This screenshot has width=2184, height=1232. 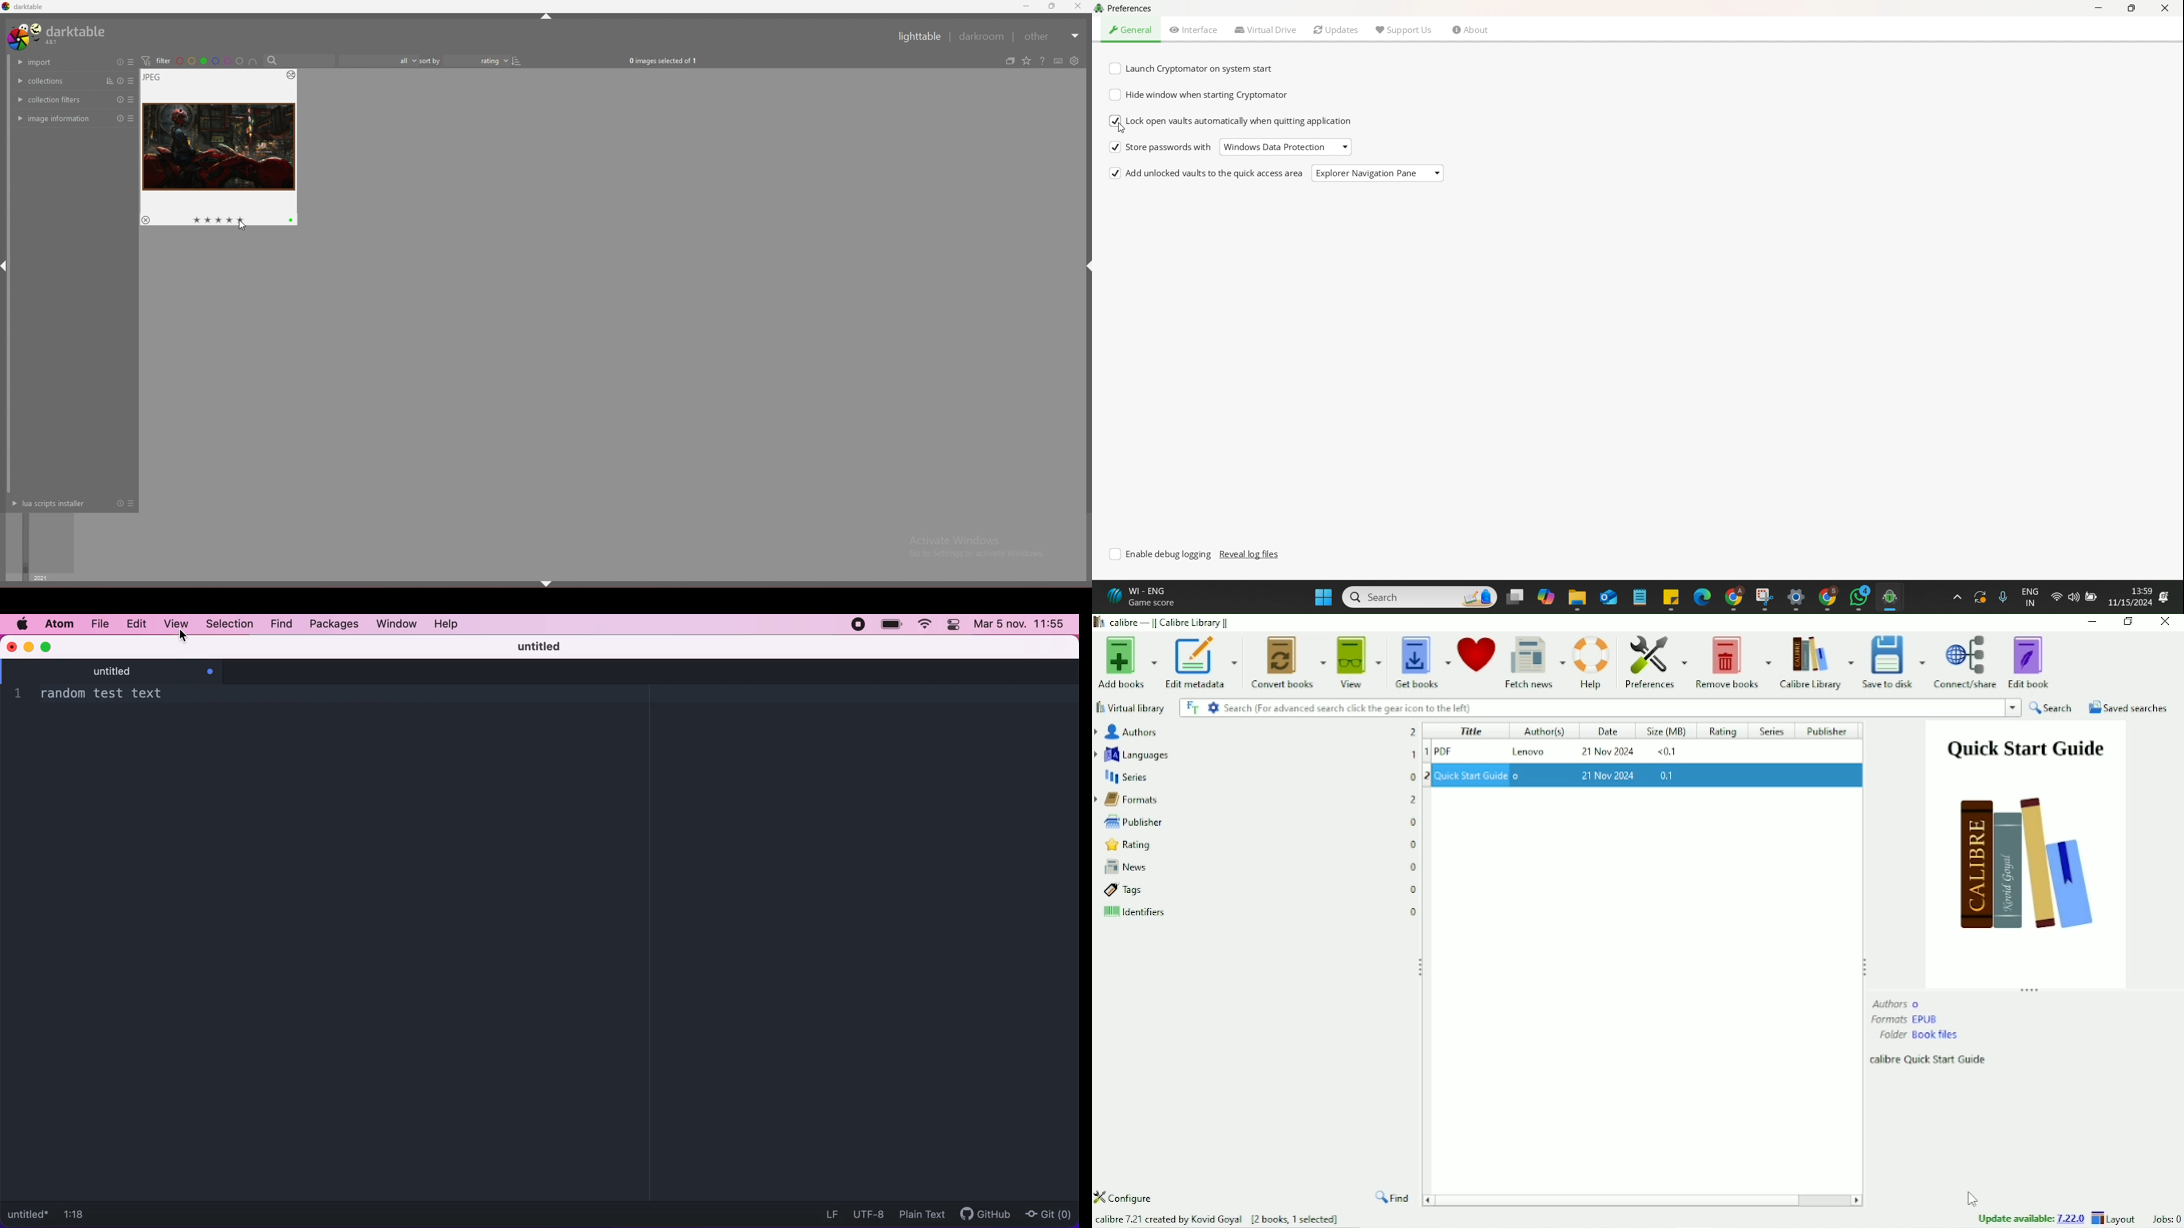 I want to click on Git (0), so click(x=1048, y=1215).